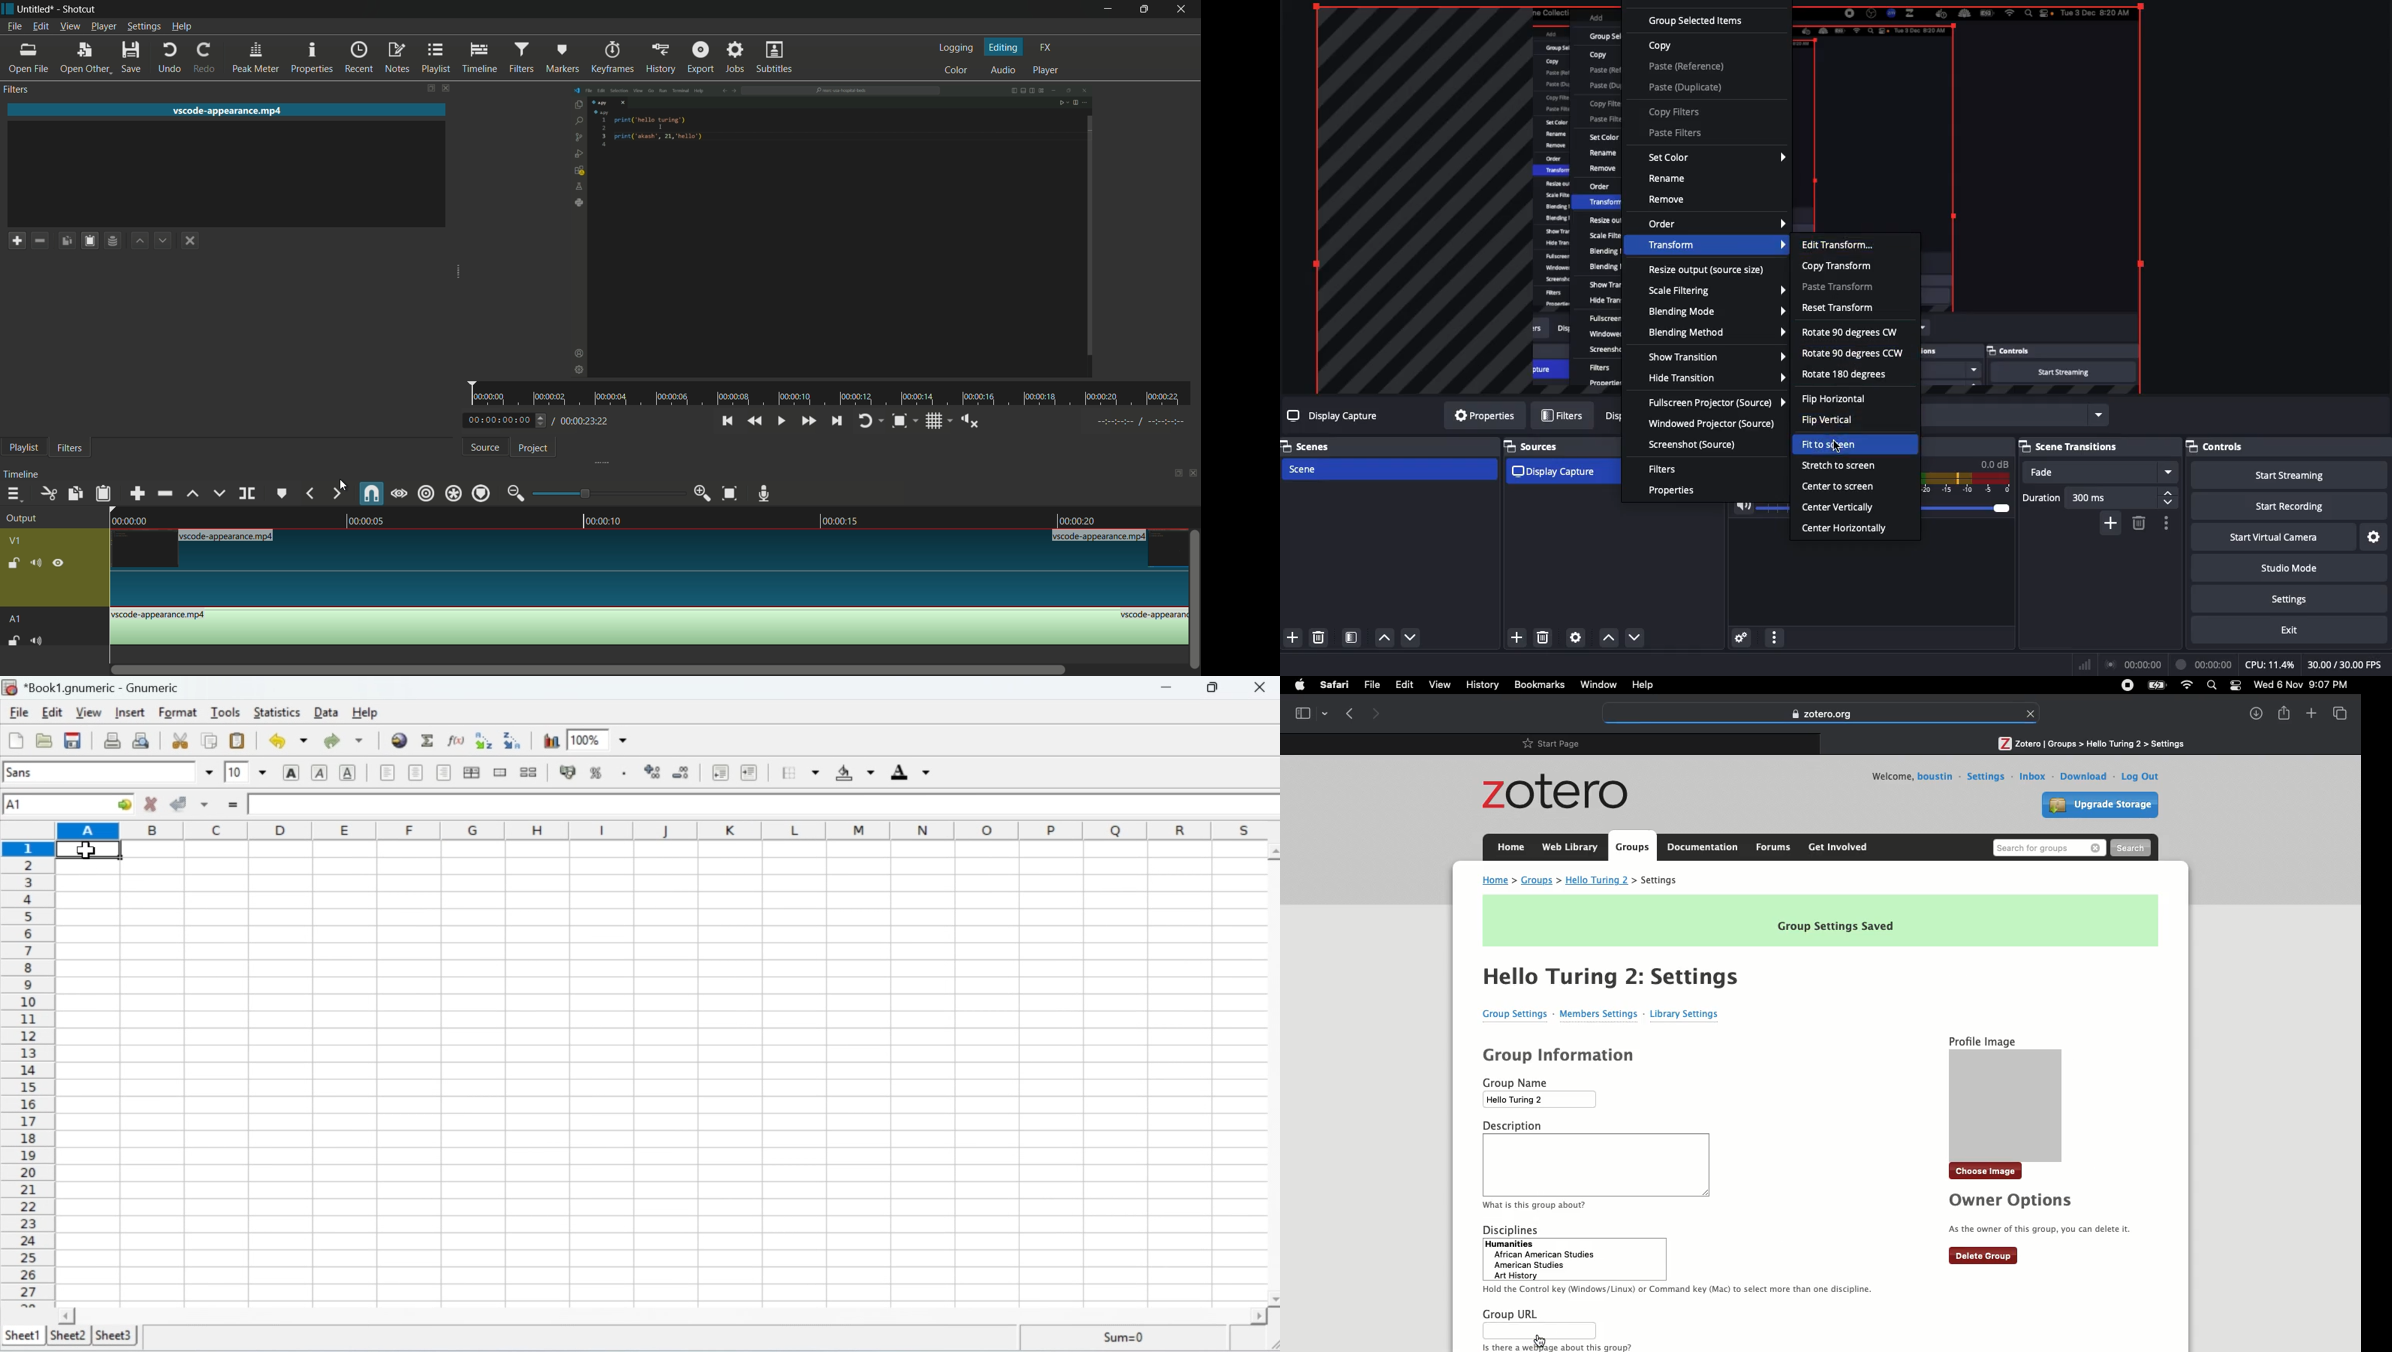 Image resolution: width=2408 pixels, height=1372 pixels. I want to click on Hide transition, so click(1717, 379).